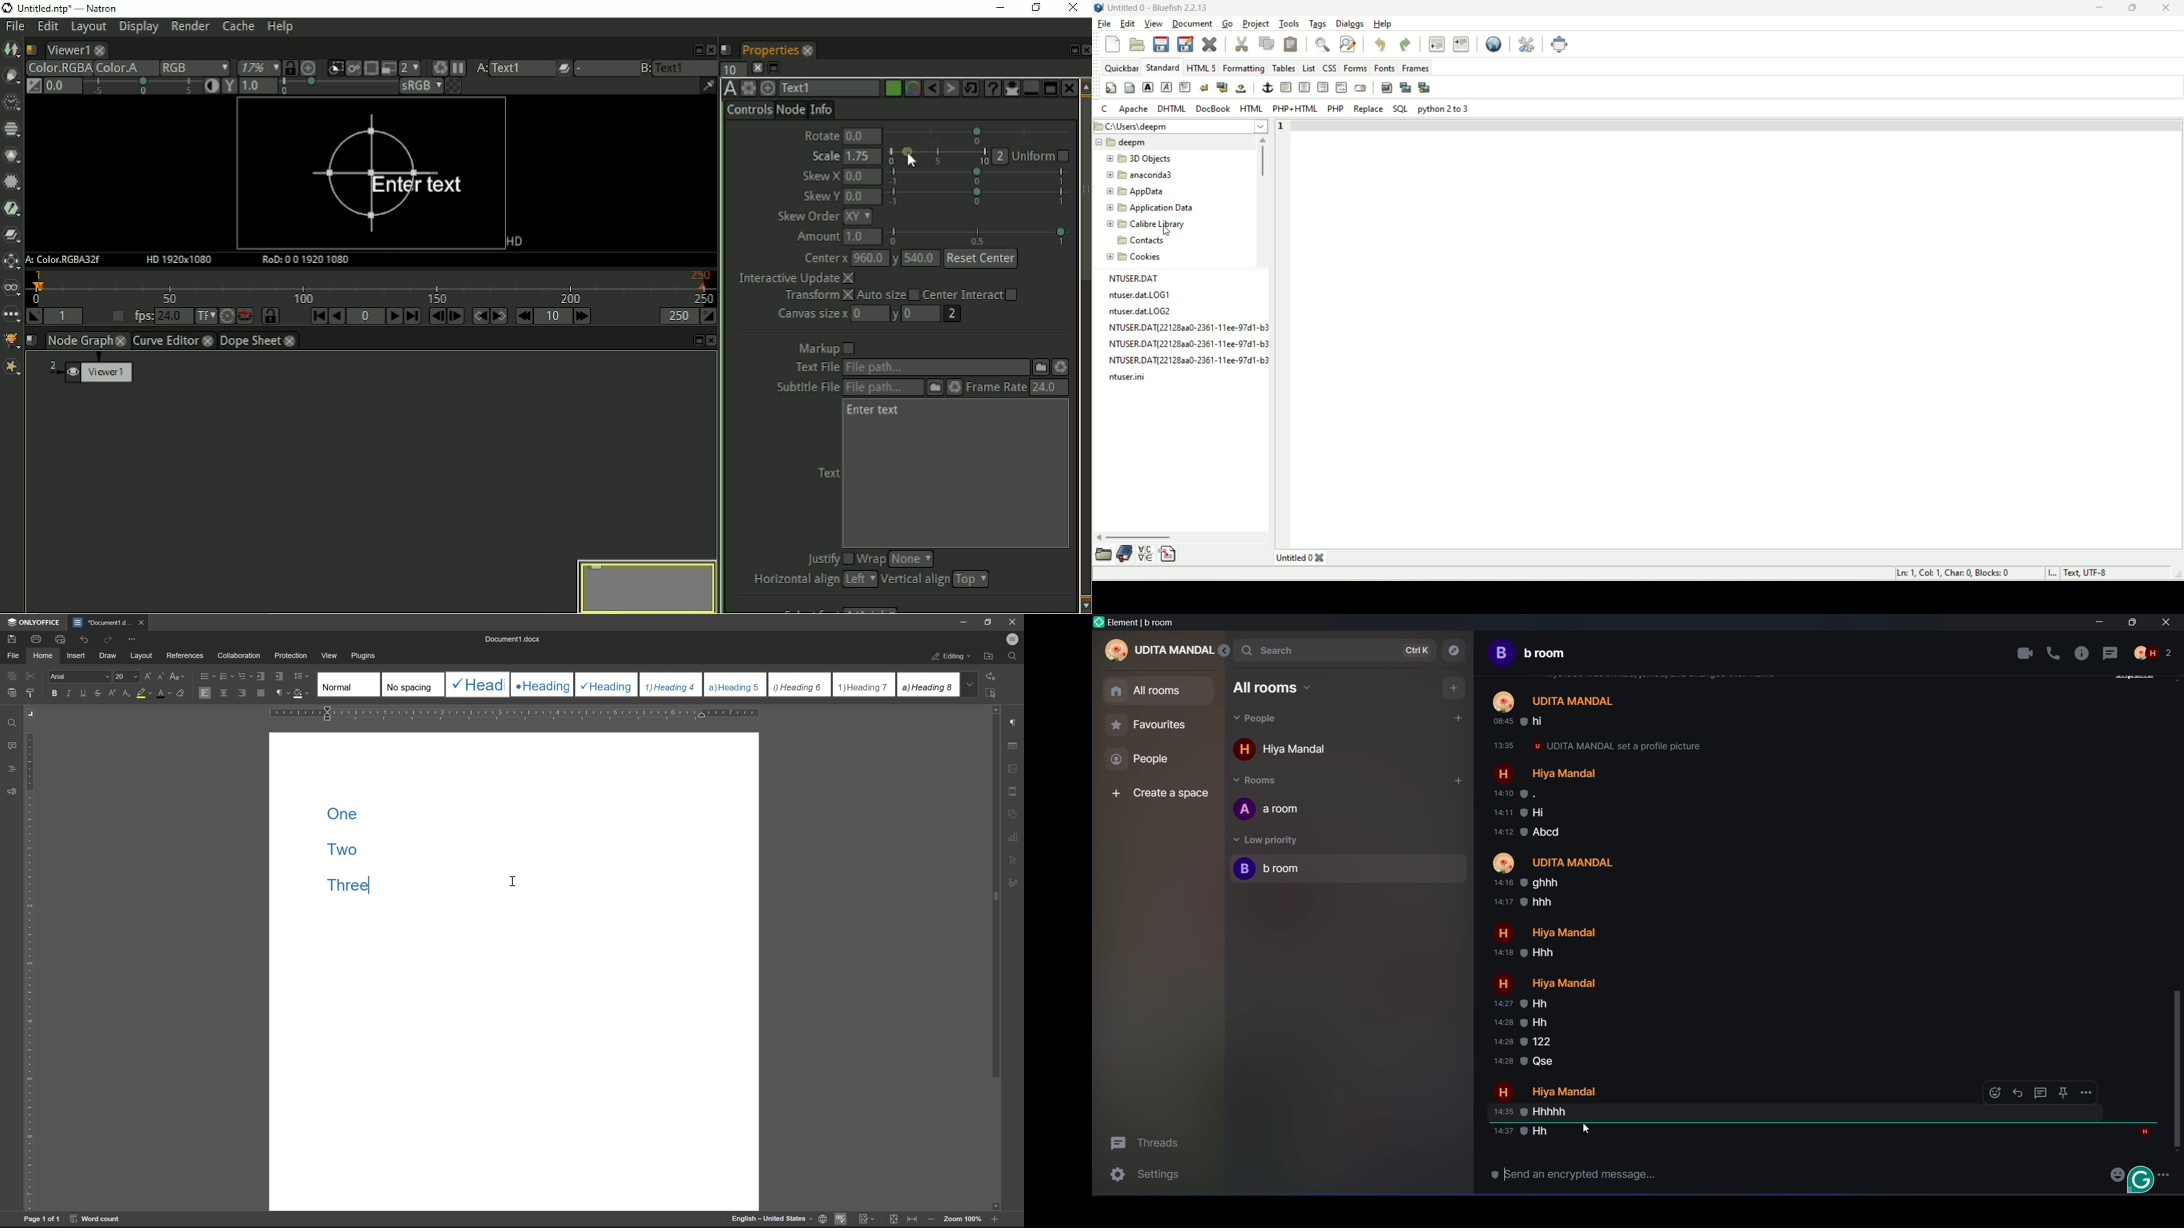  Describe the element at coordinates (1182, 126) in the screenshot. I see `location` at that location.